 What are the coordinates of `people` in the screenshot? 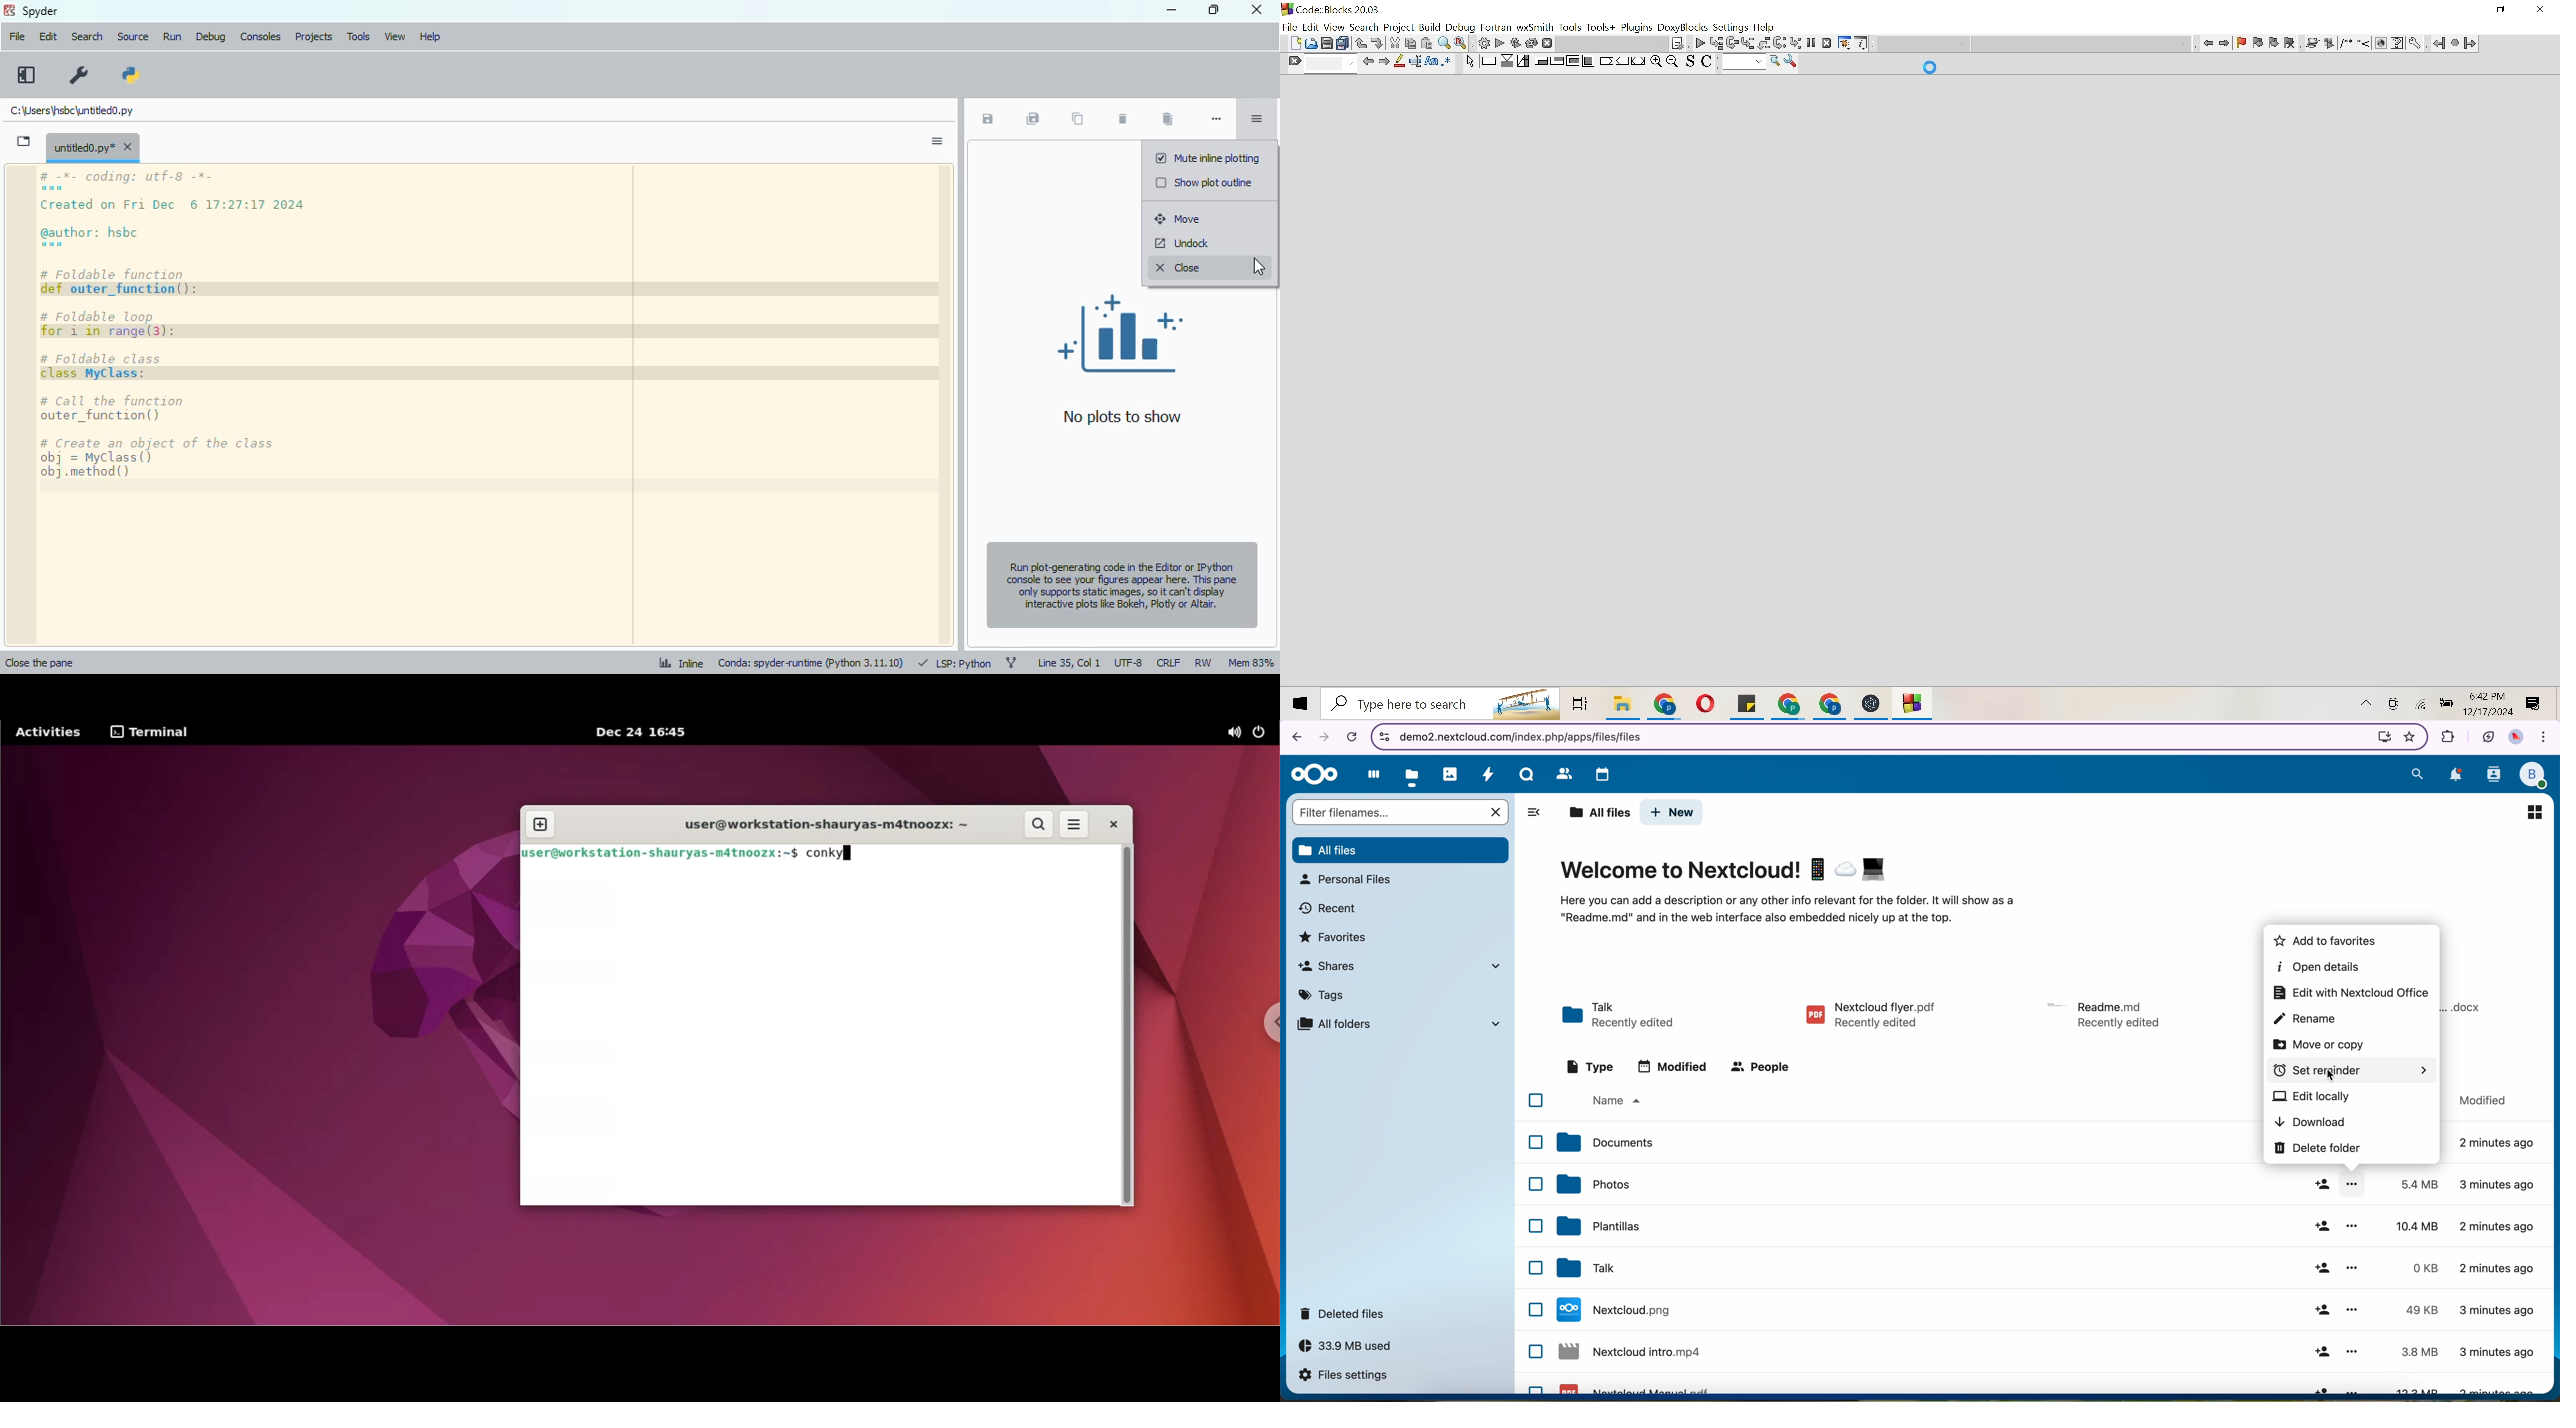 It's located at (1762, 1069).